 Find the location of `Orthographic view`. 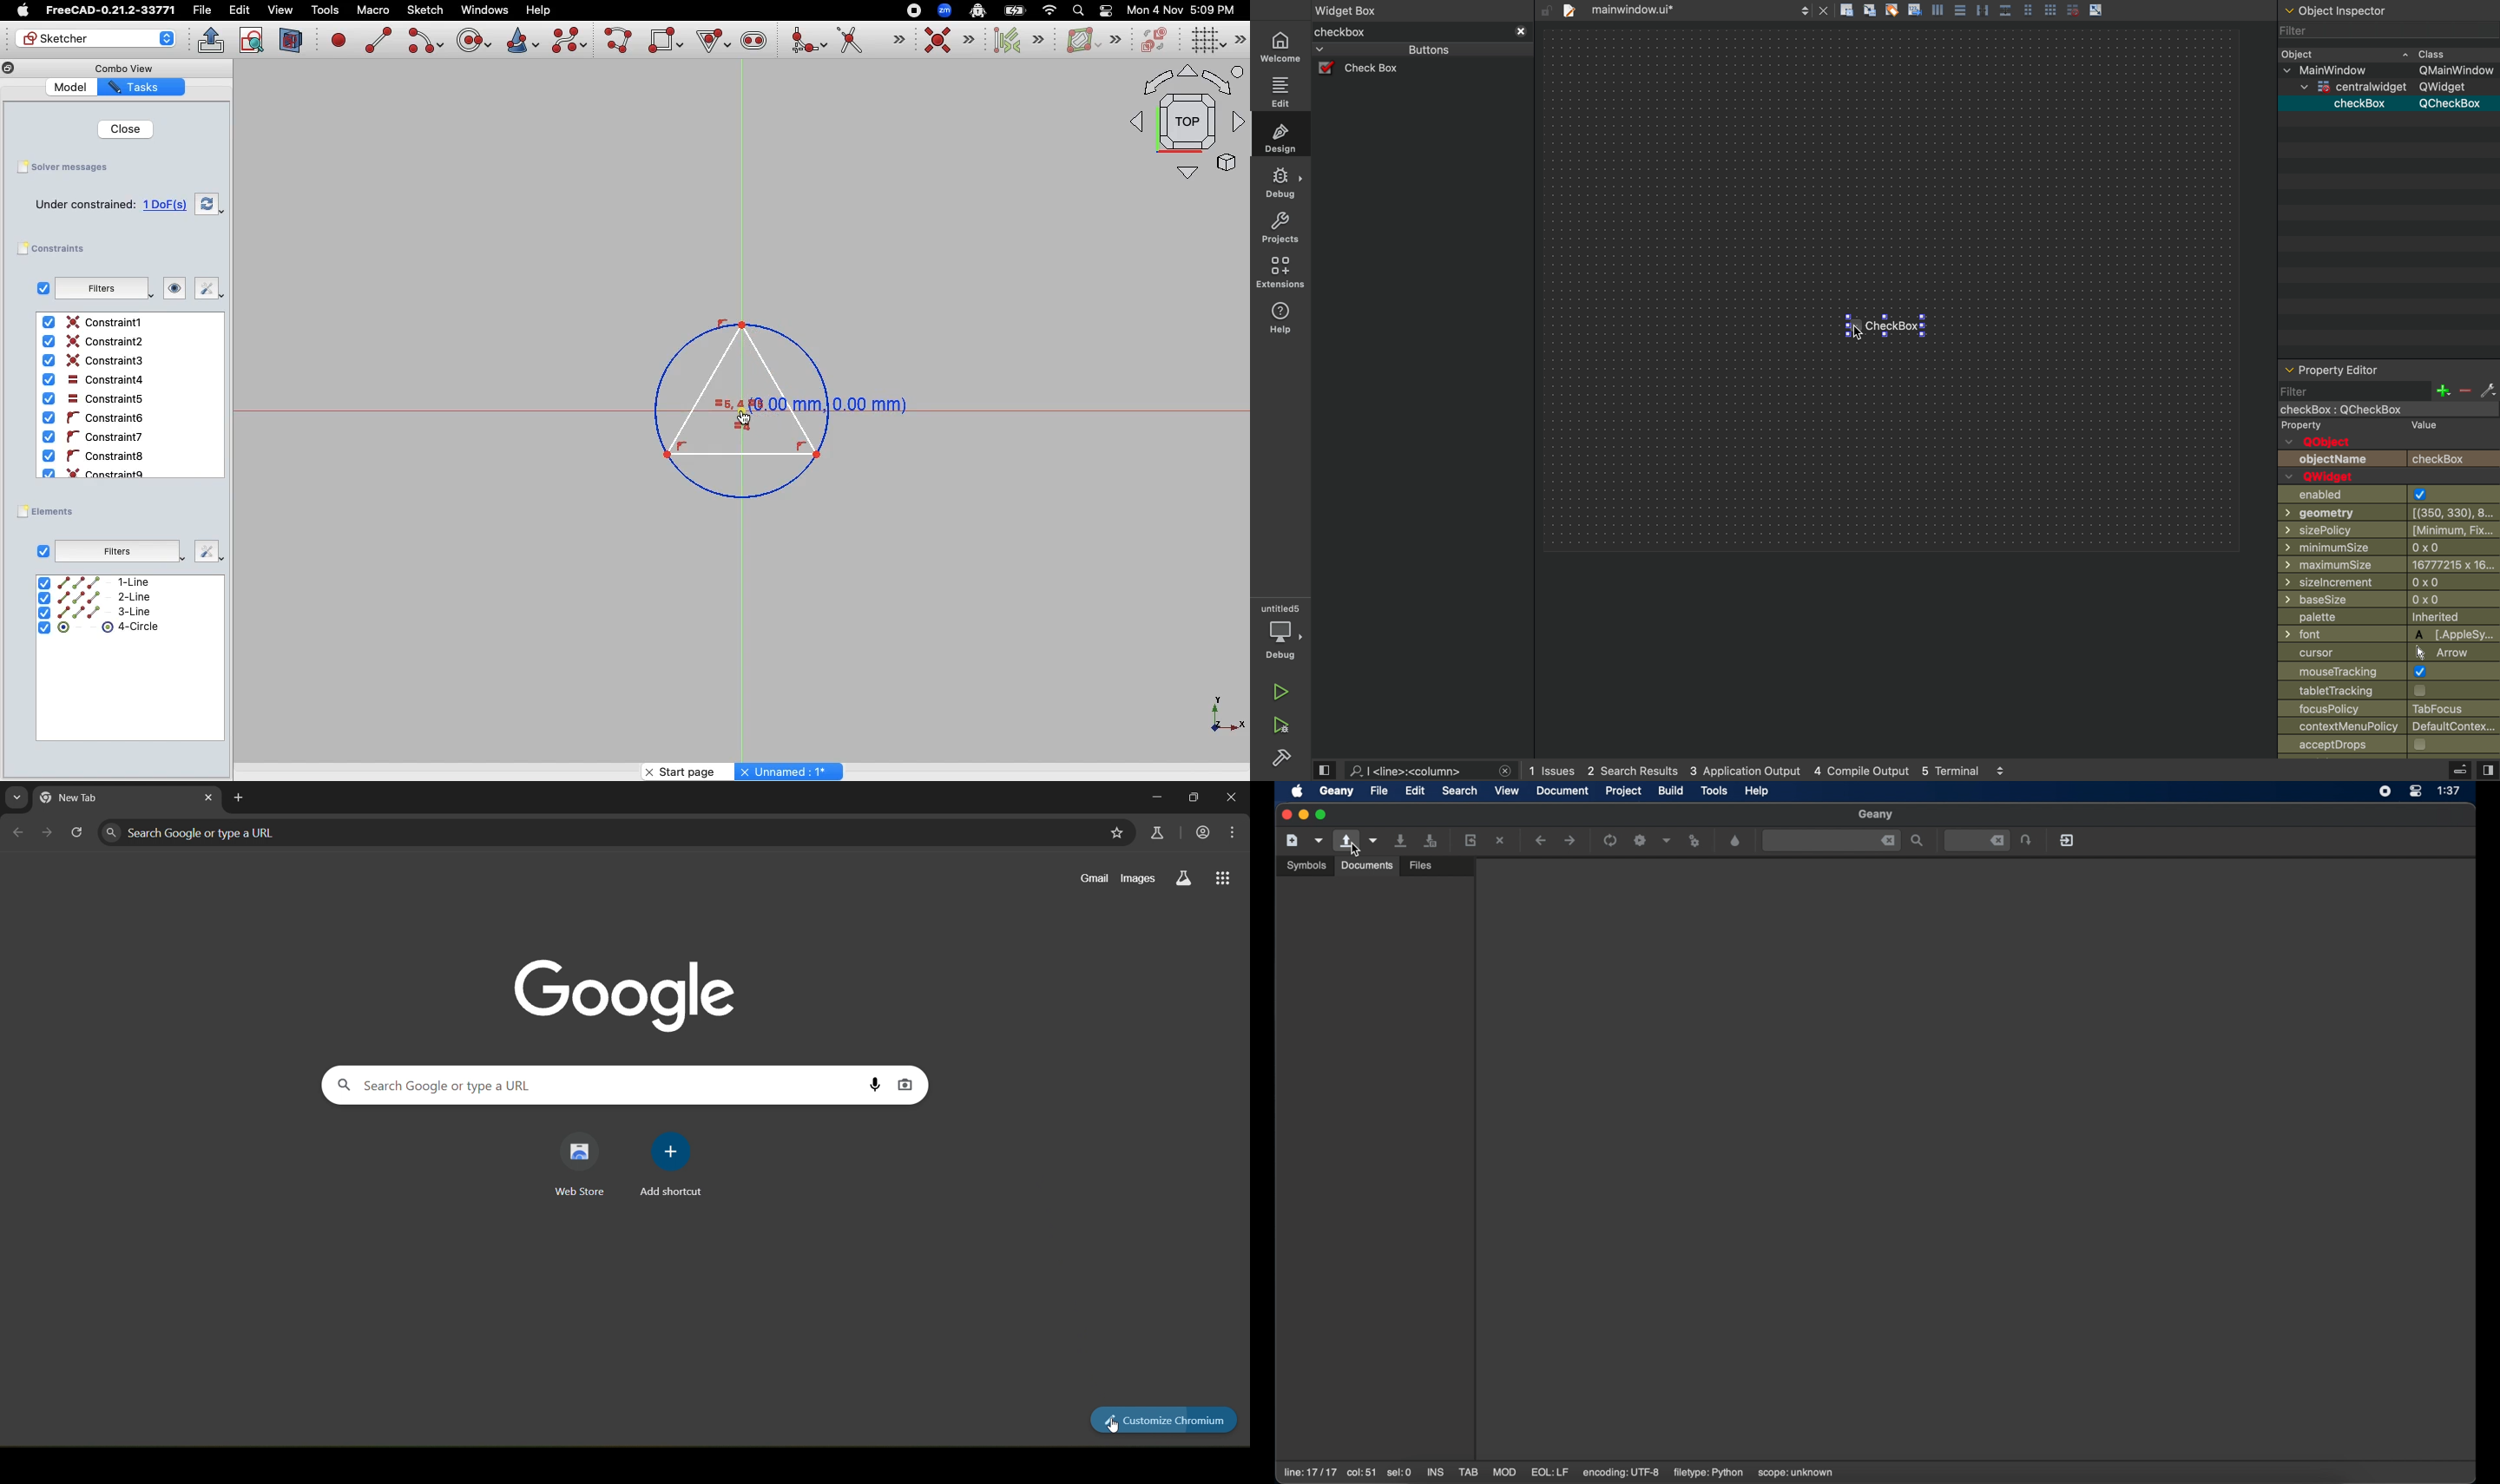

Orthographic view is located at coordinates (1188, 124).